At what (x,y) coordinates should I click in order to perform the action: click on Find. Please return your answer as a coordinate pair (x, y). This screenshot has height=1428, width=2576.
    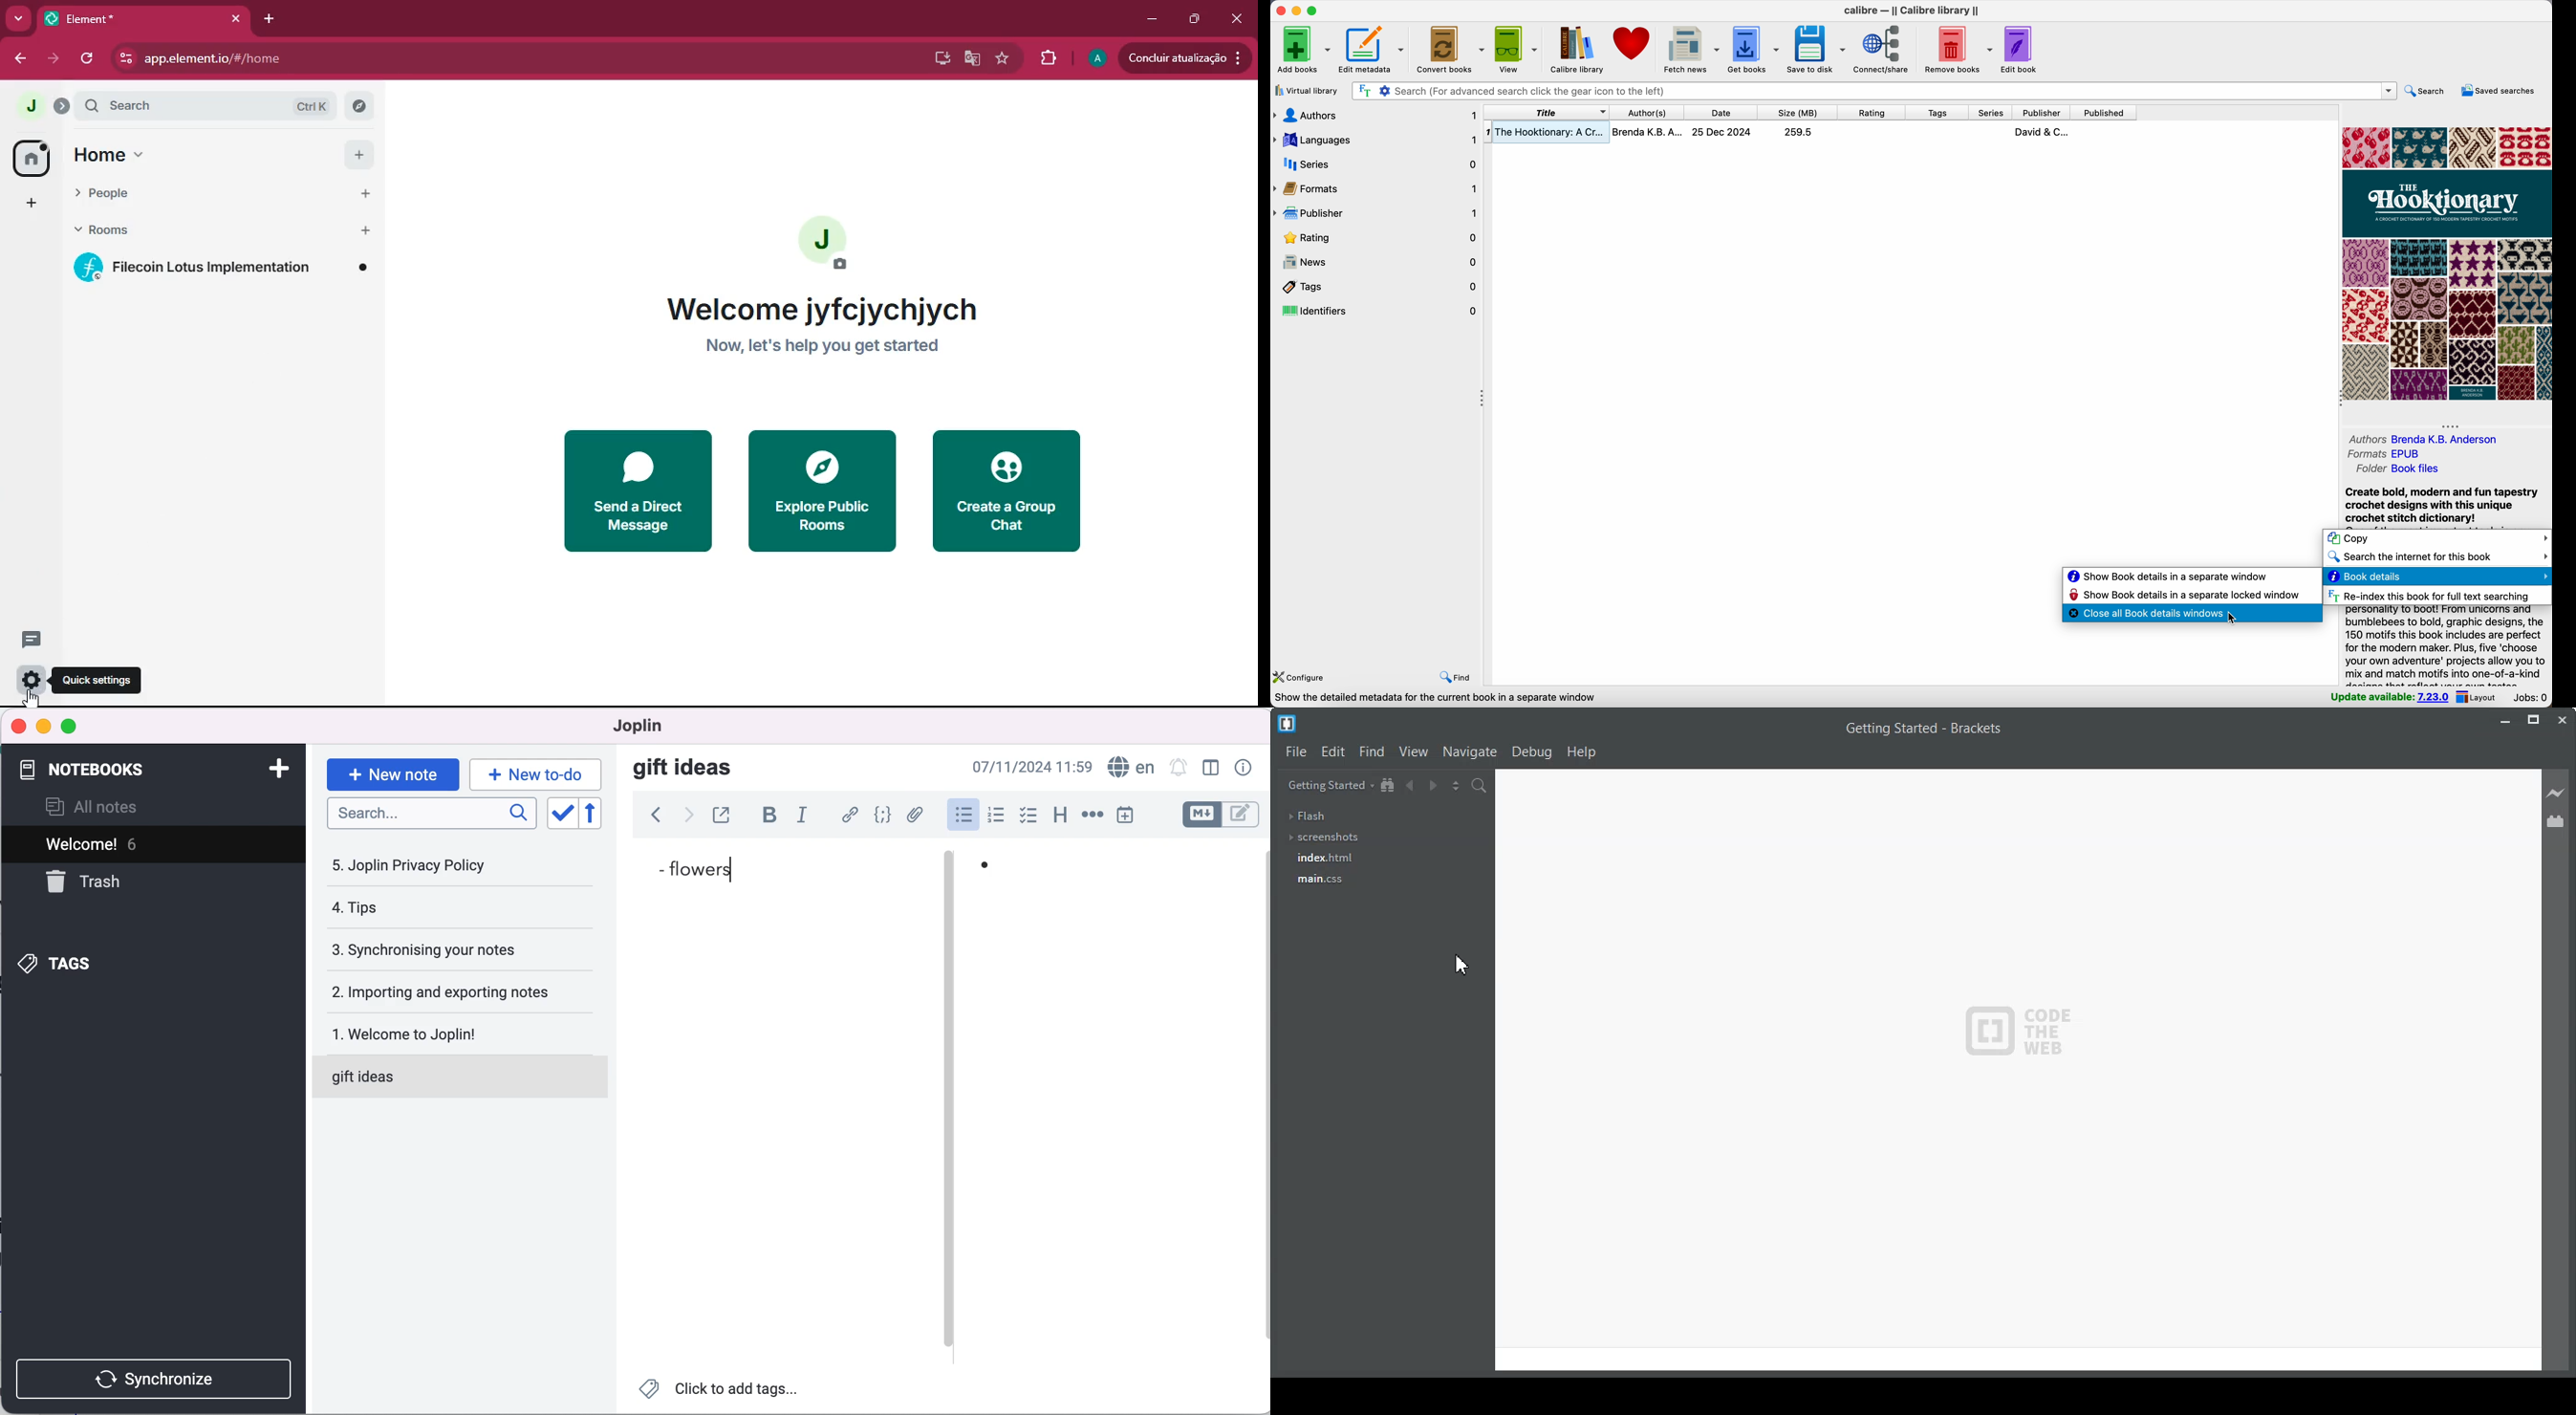
    Looking at the image, I should click on (1372, 752).